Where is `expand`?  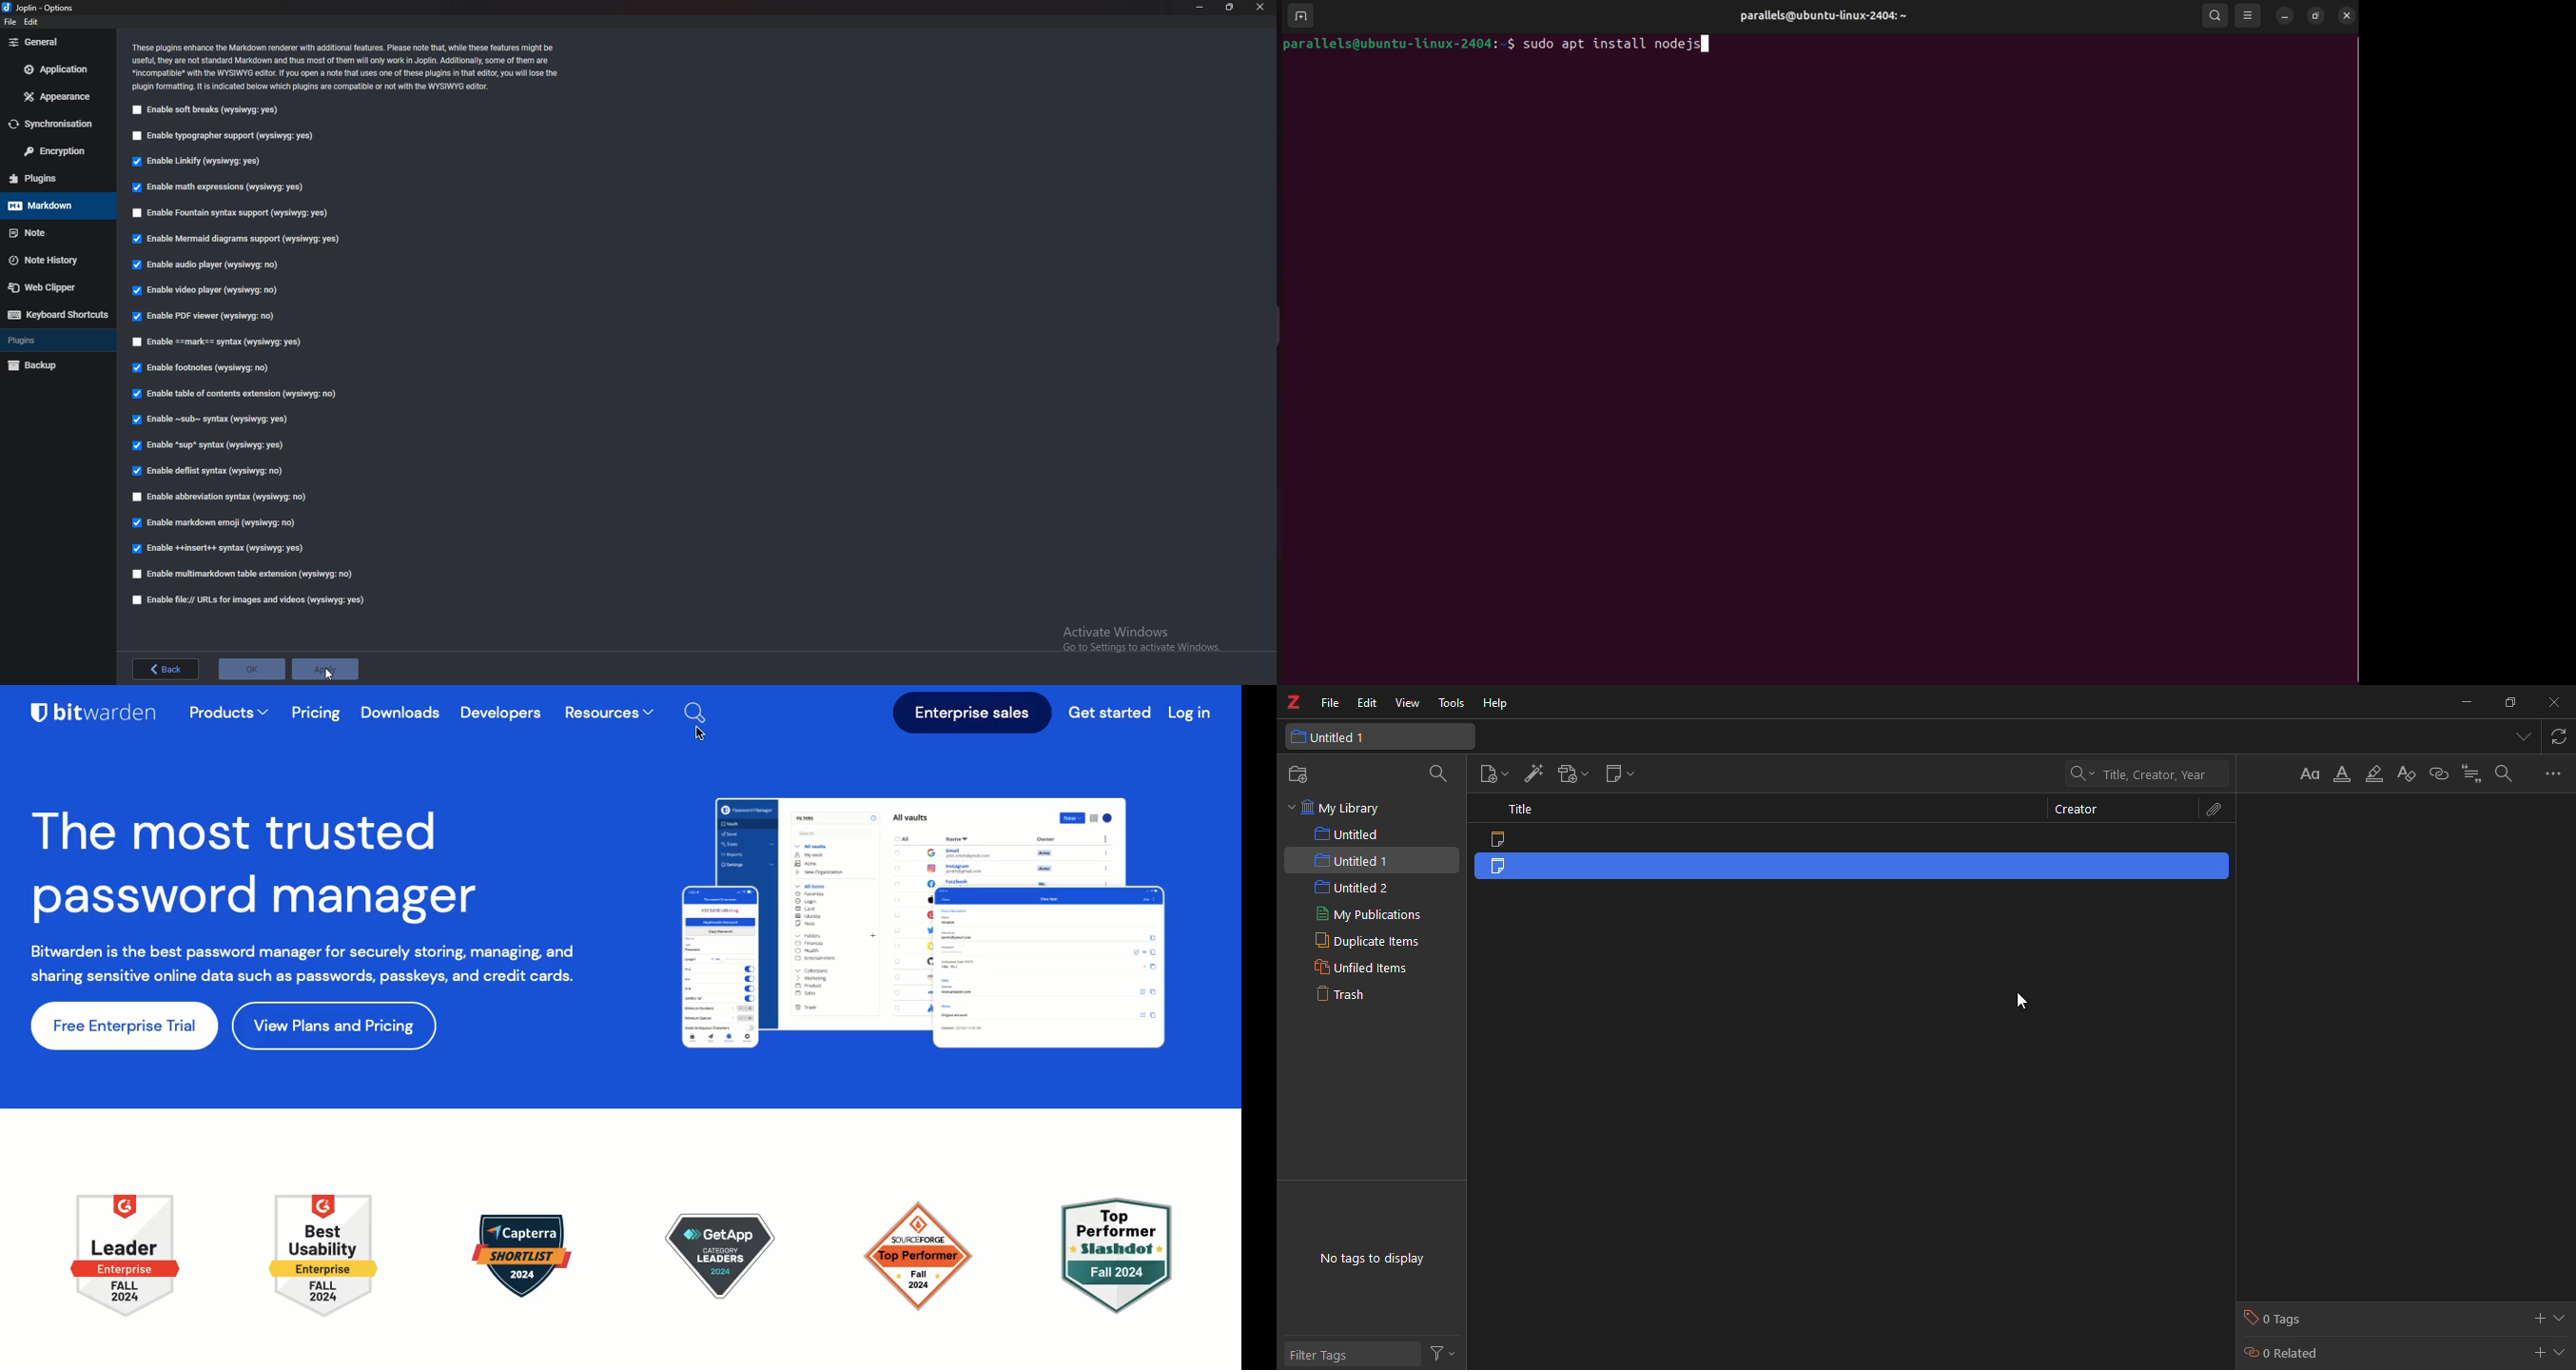 expand is located at coordinates (2560, 1319).